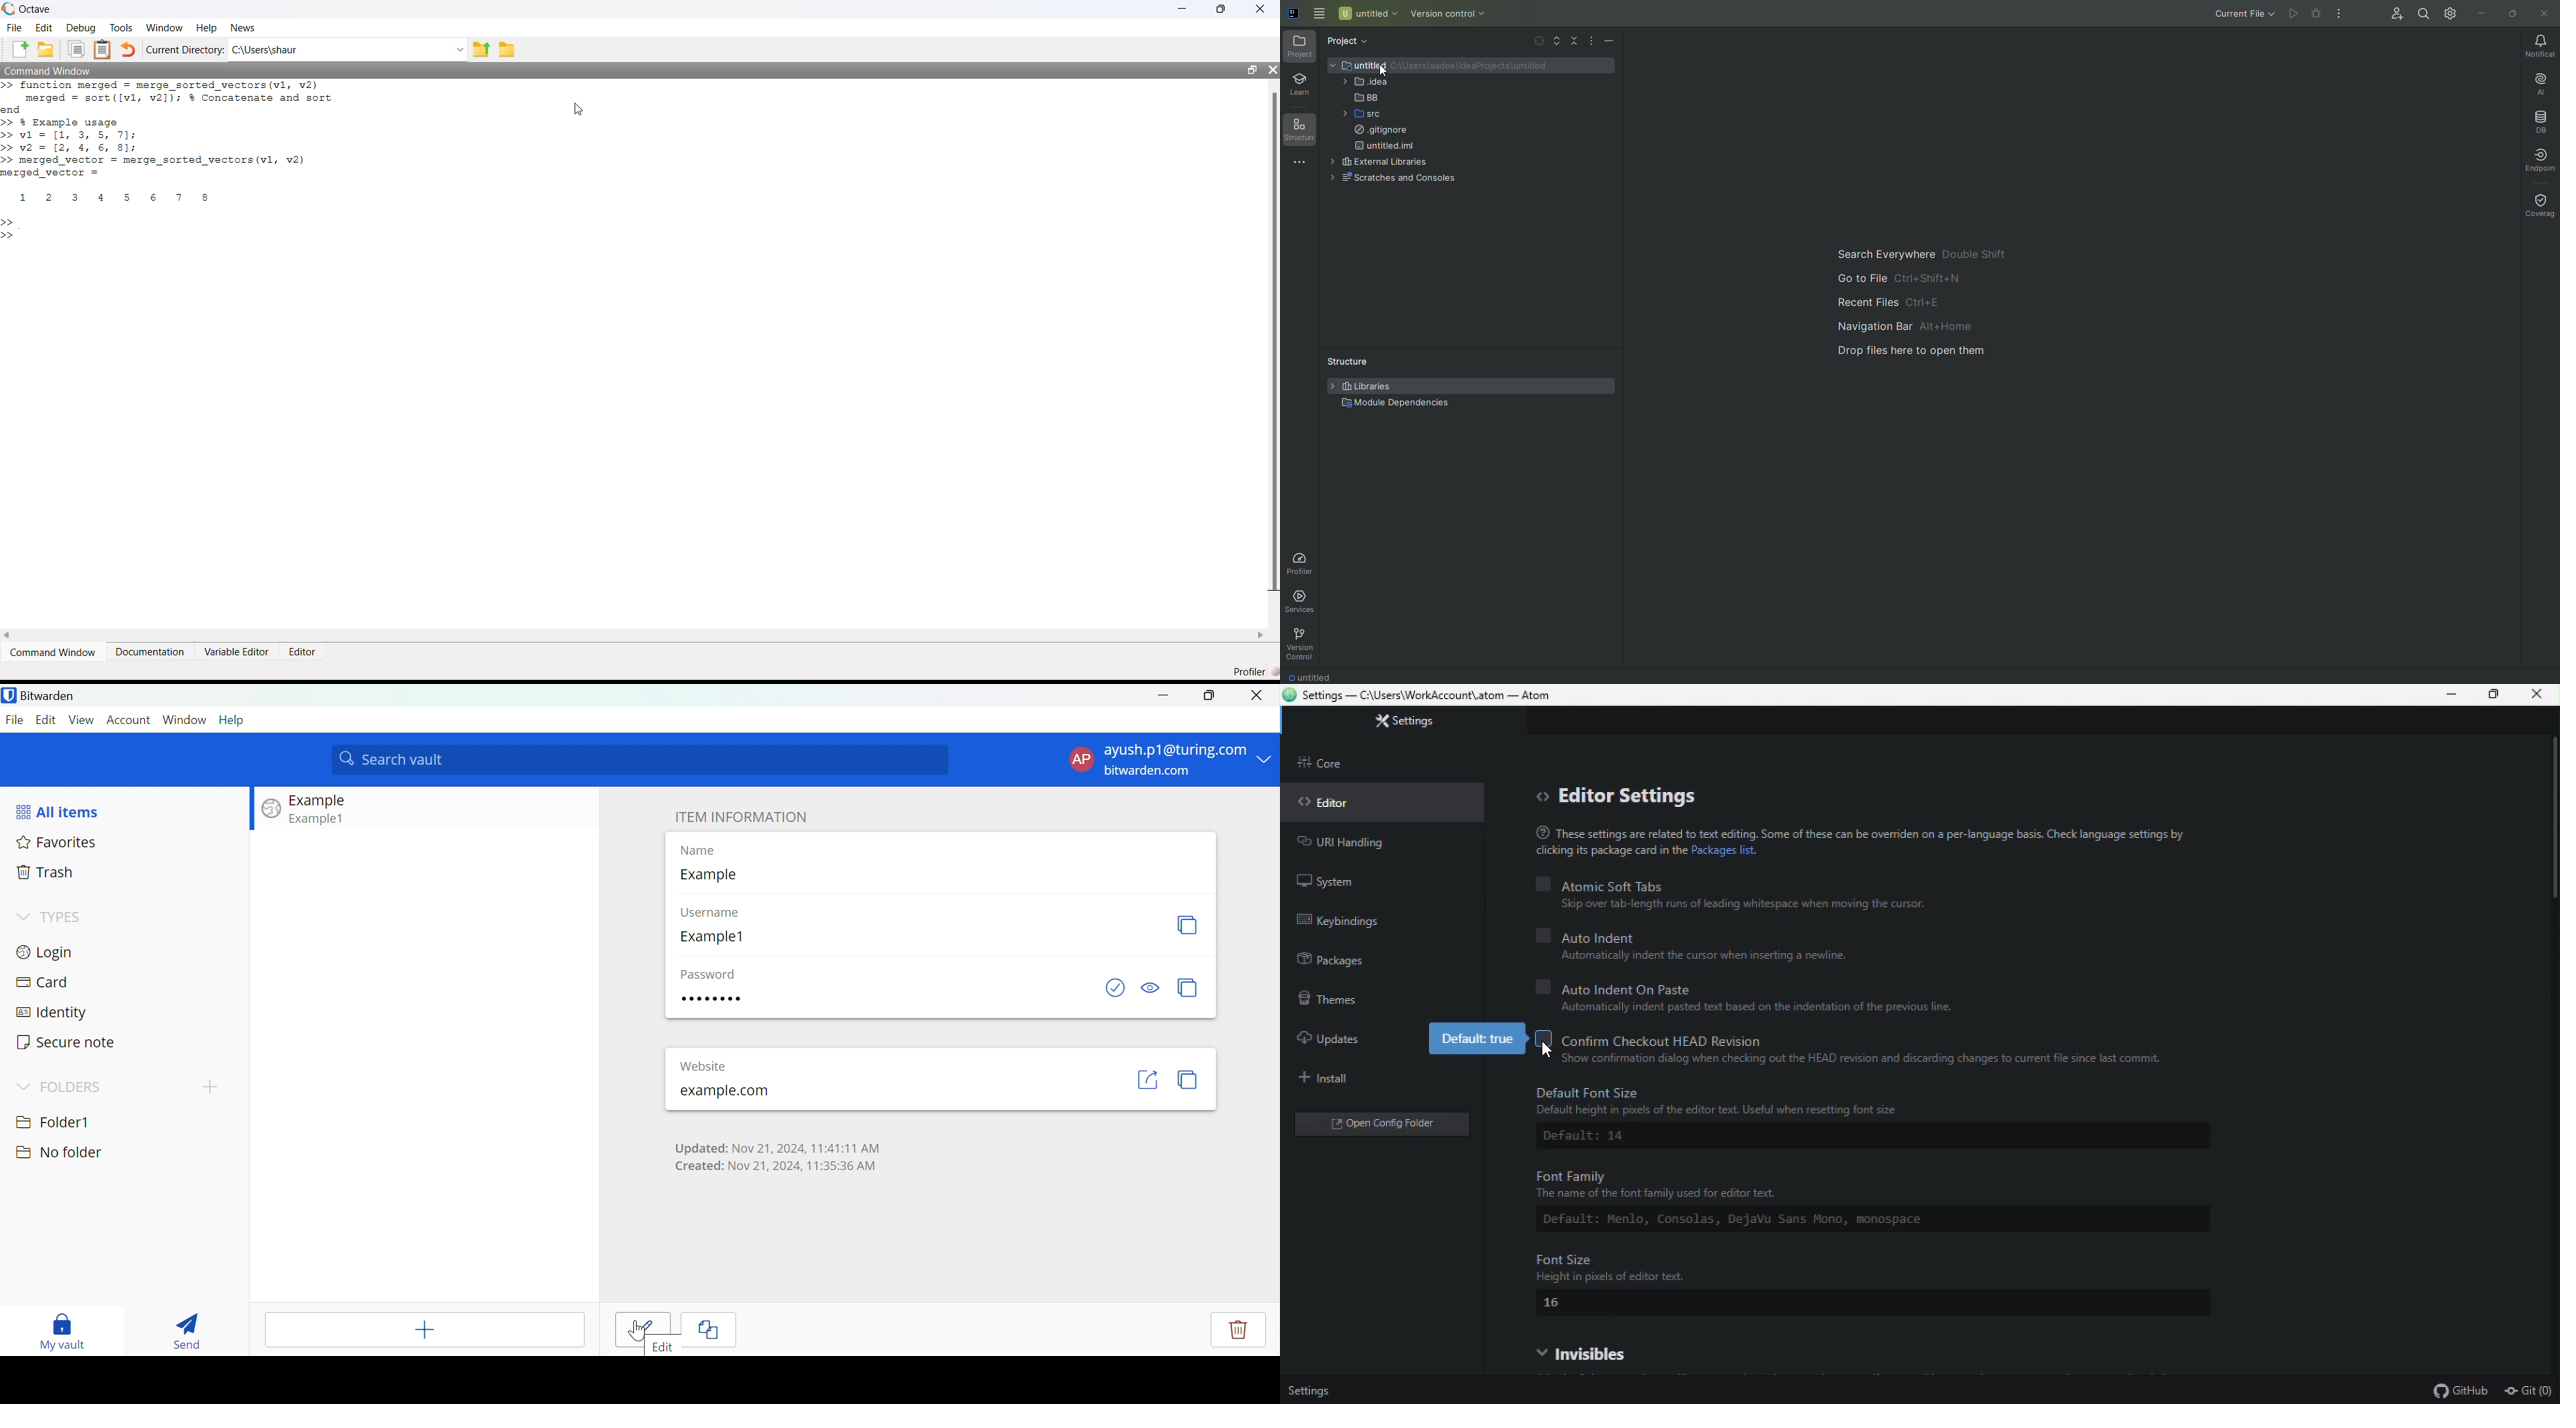 The width and height of the screenshot is (2576, 1428). What do you see at coordinates (1149, 1080) in the screenshot?
I see `Launch` at bounding box center [1149, 1080].